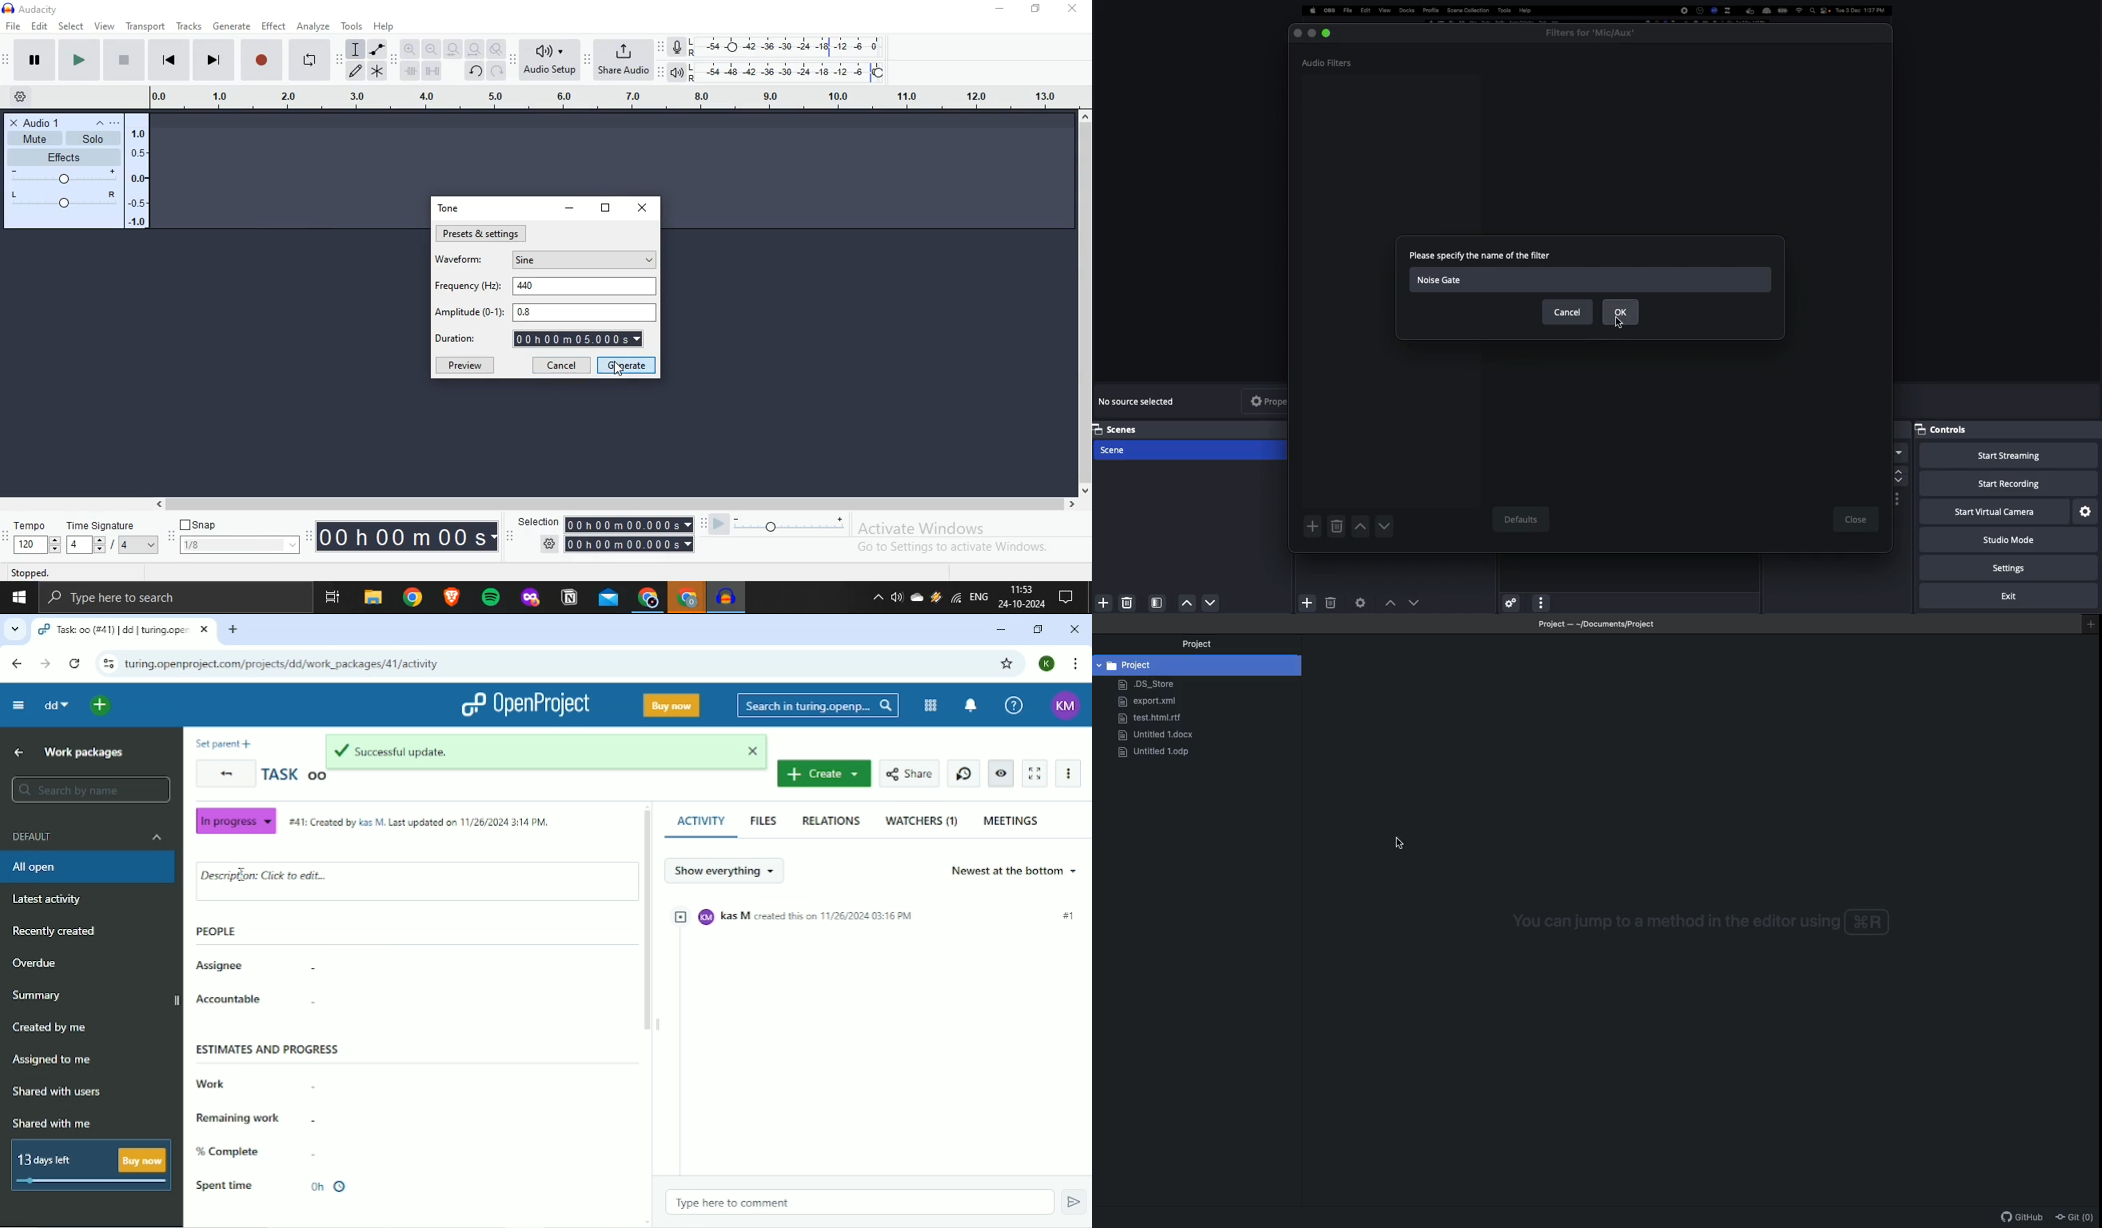  I want to click on Onedrive, so click(915, 601).